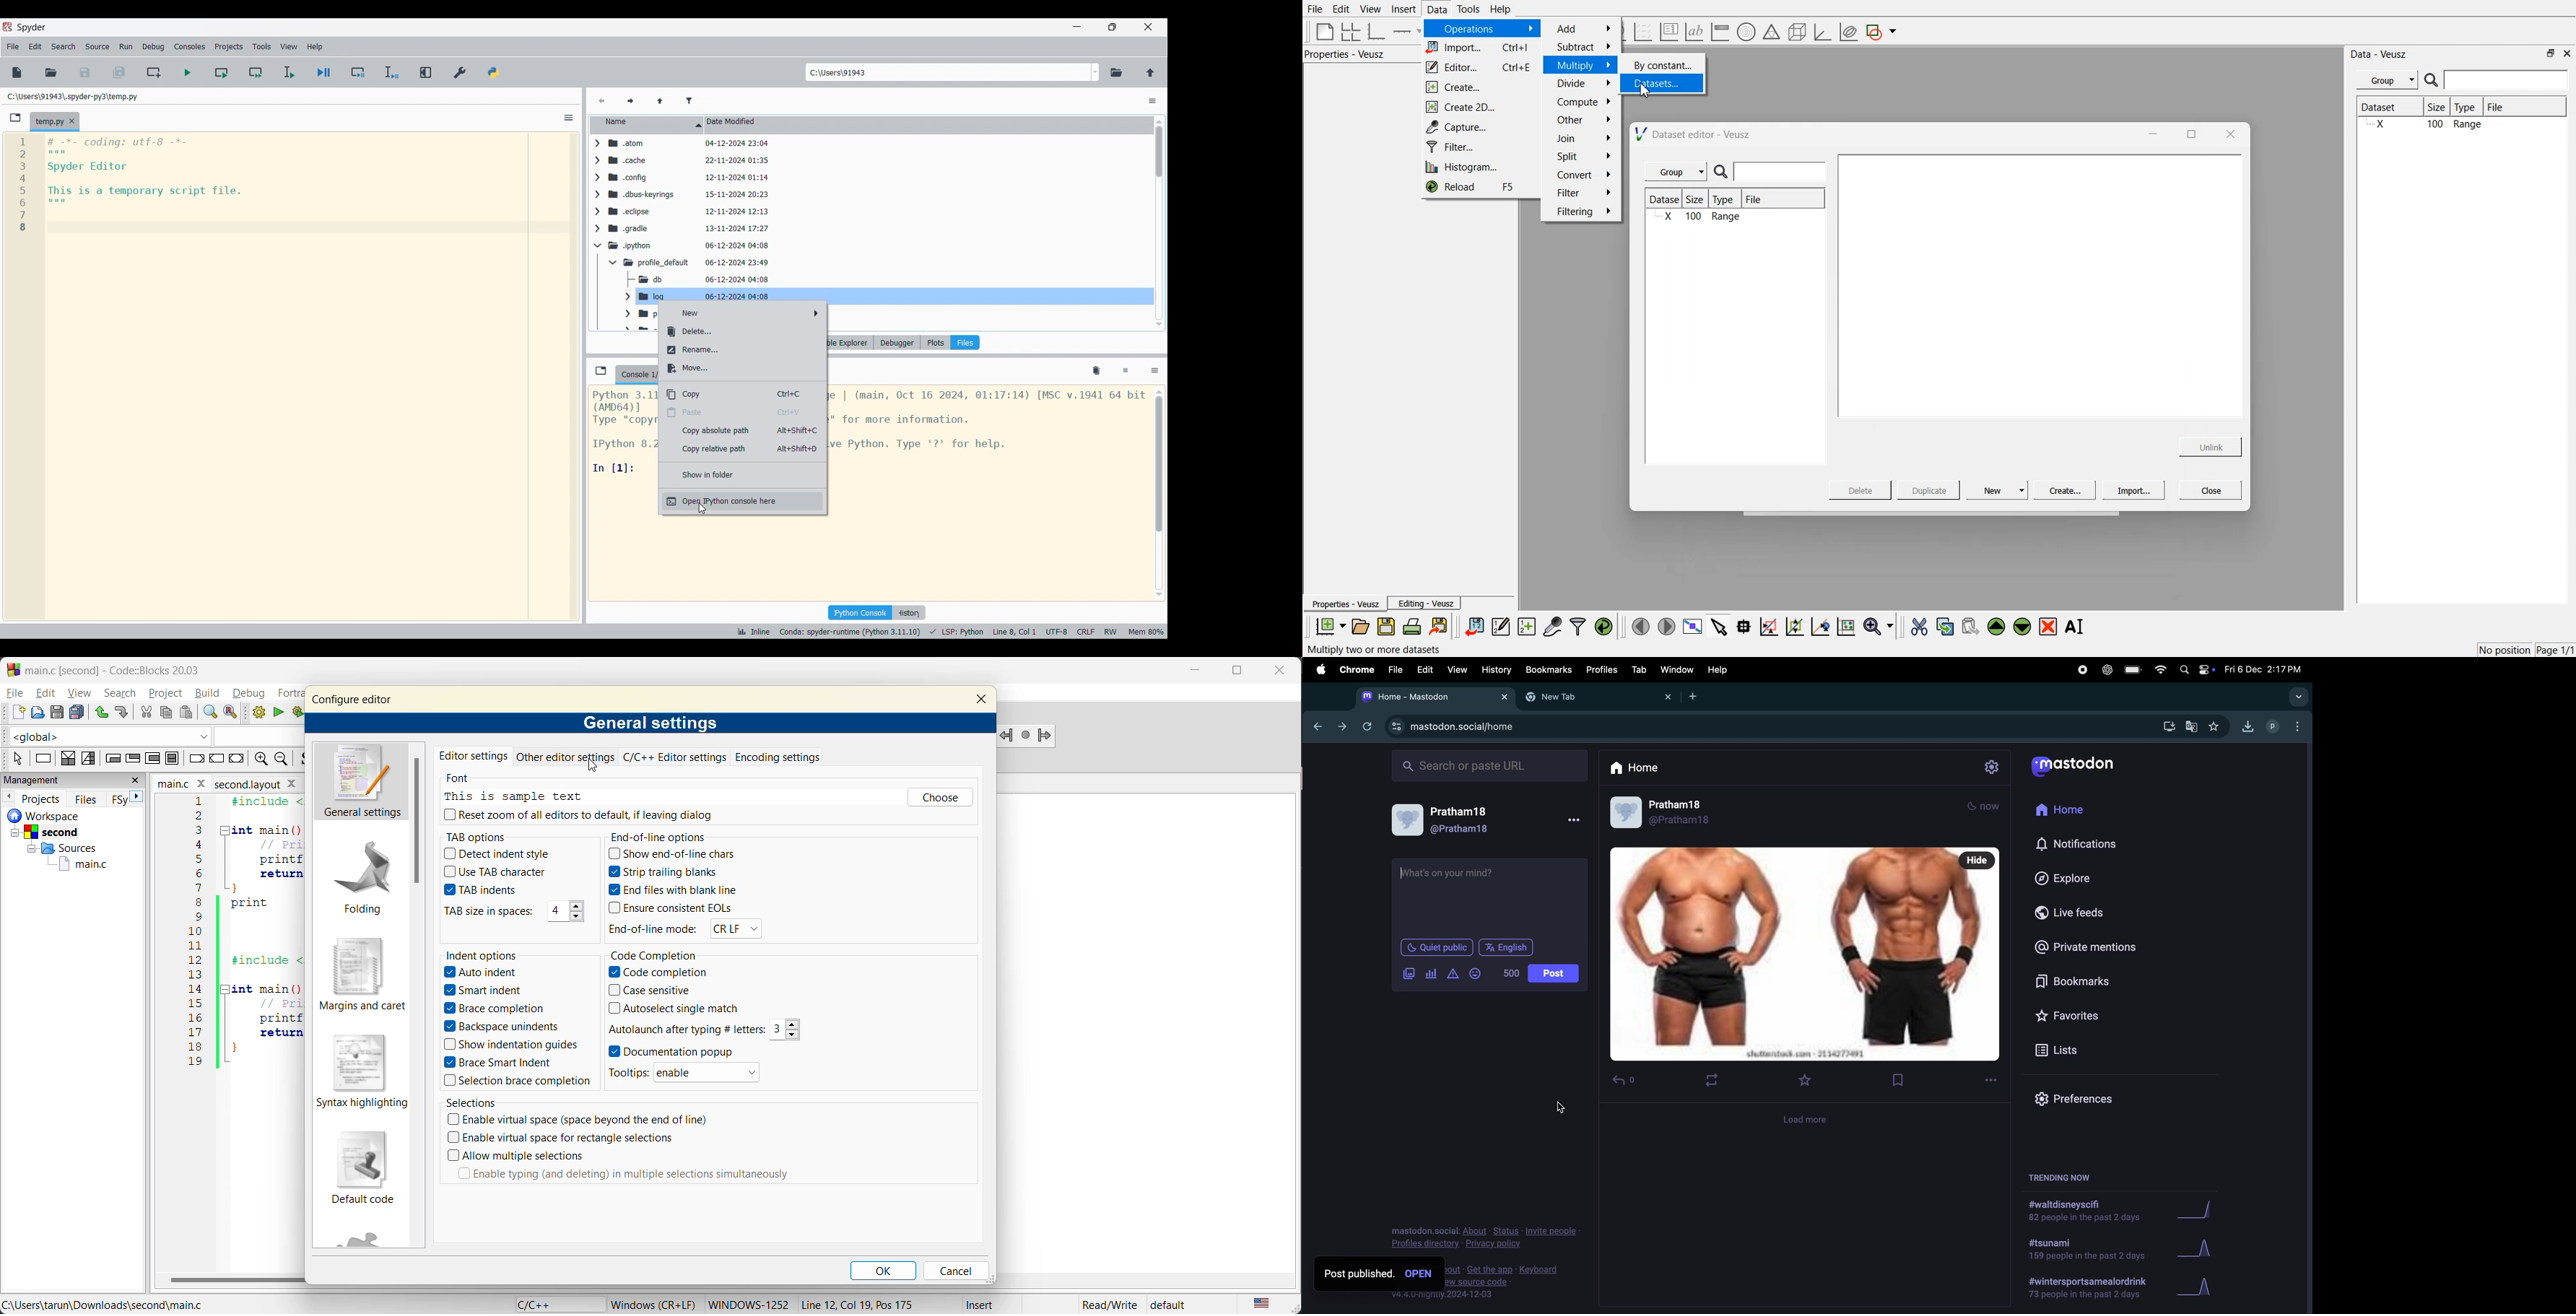  What do you see at coordinates (1983, 807) in the screenshot?
I see `now` at bounding box center [1983, 807].